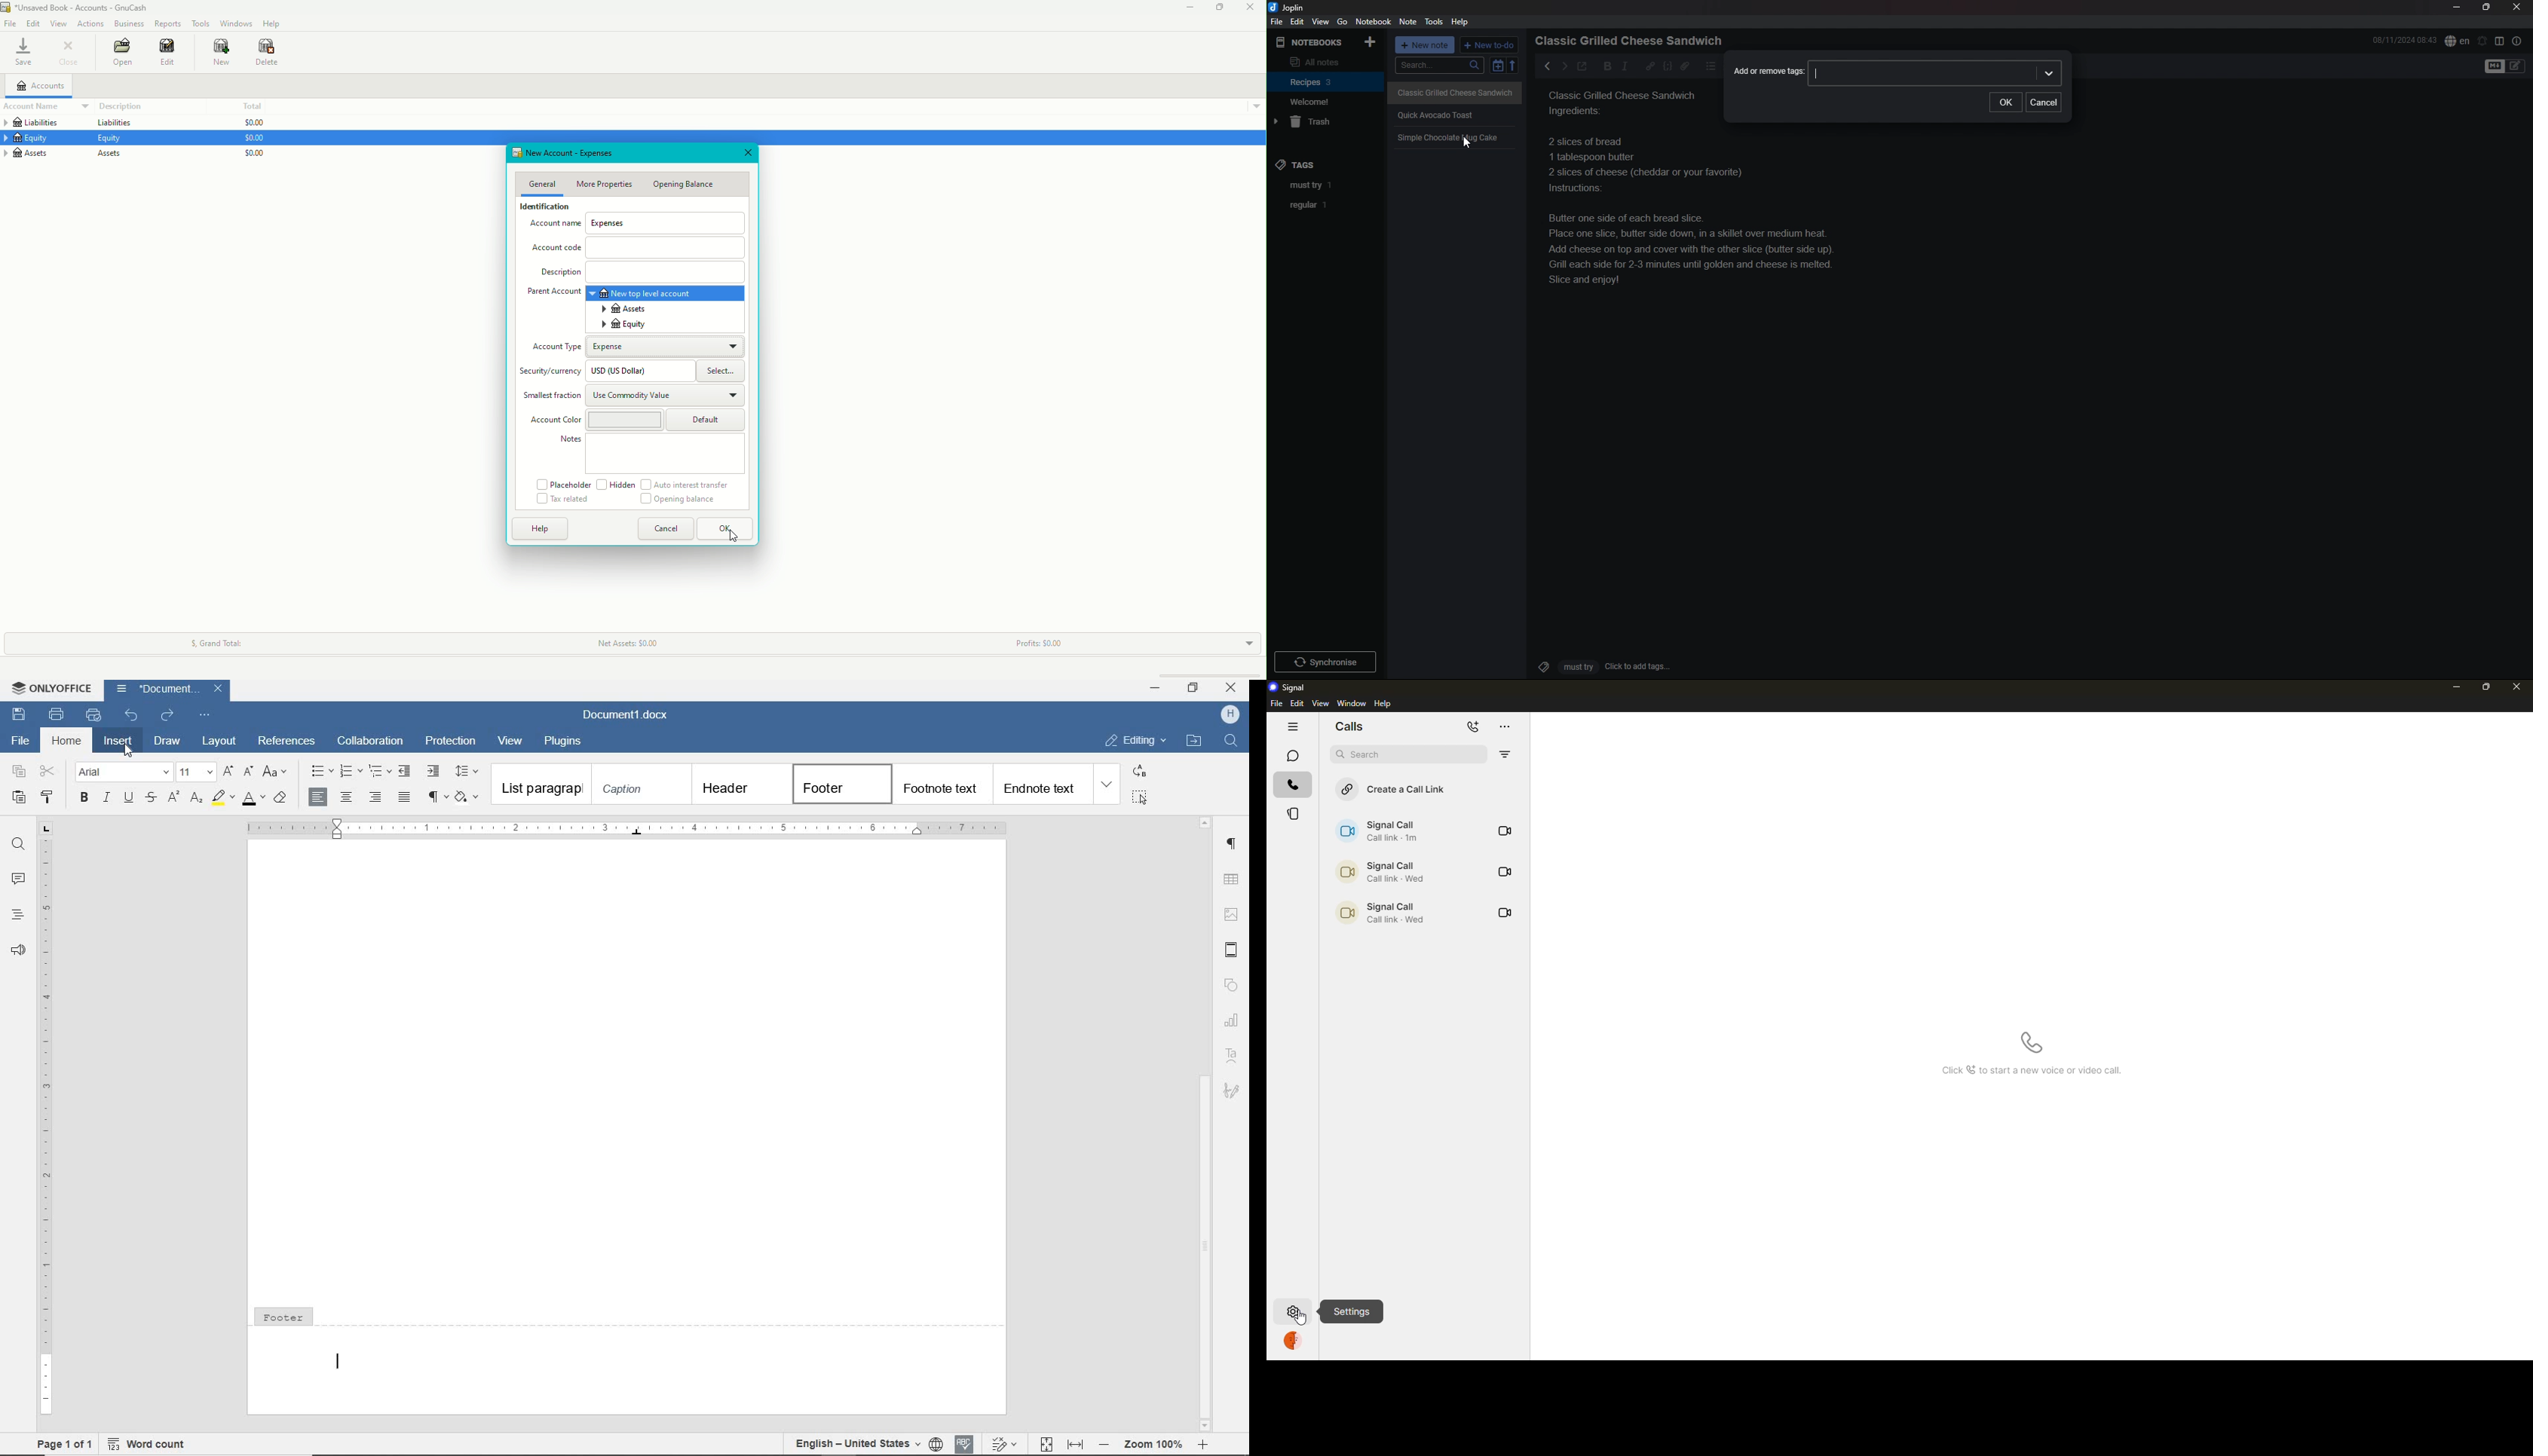 This screenshot has height=1456, width=2548. What do you see at coordinates (709, 421) in the screenshot?
I see `Trading` at bounding box center [709, 421].